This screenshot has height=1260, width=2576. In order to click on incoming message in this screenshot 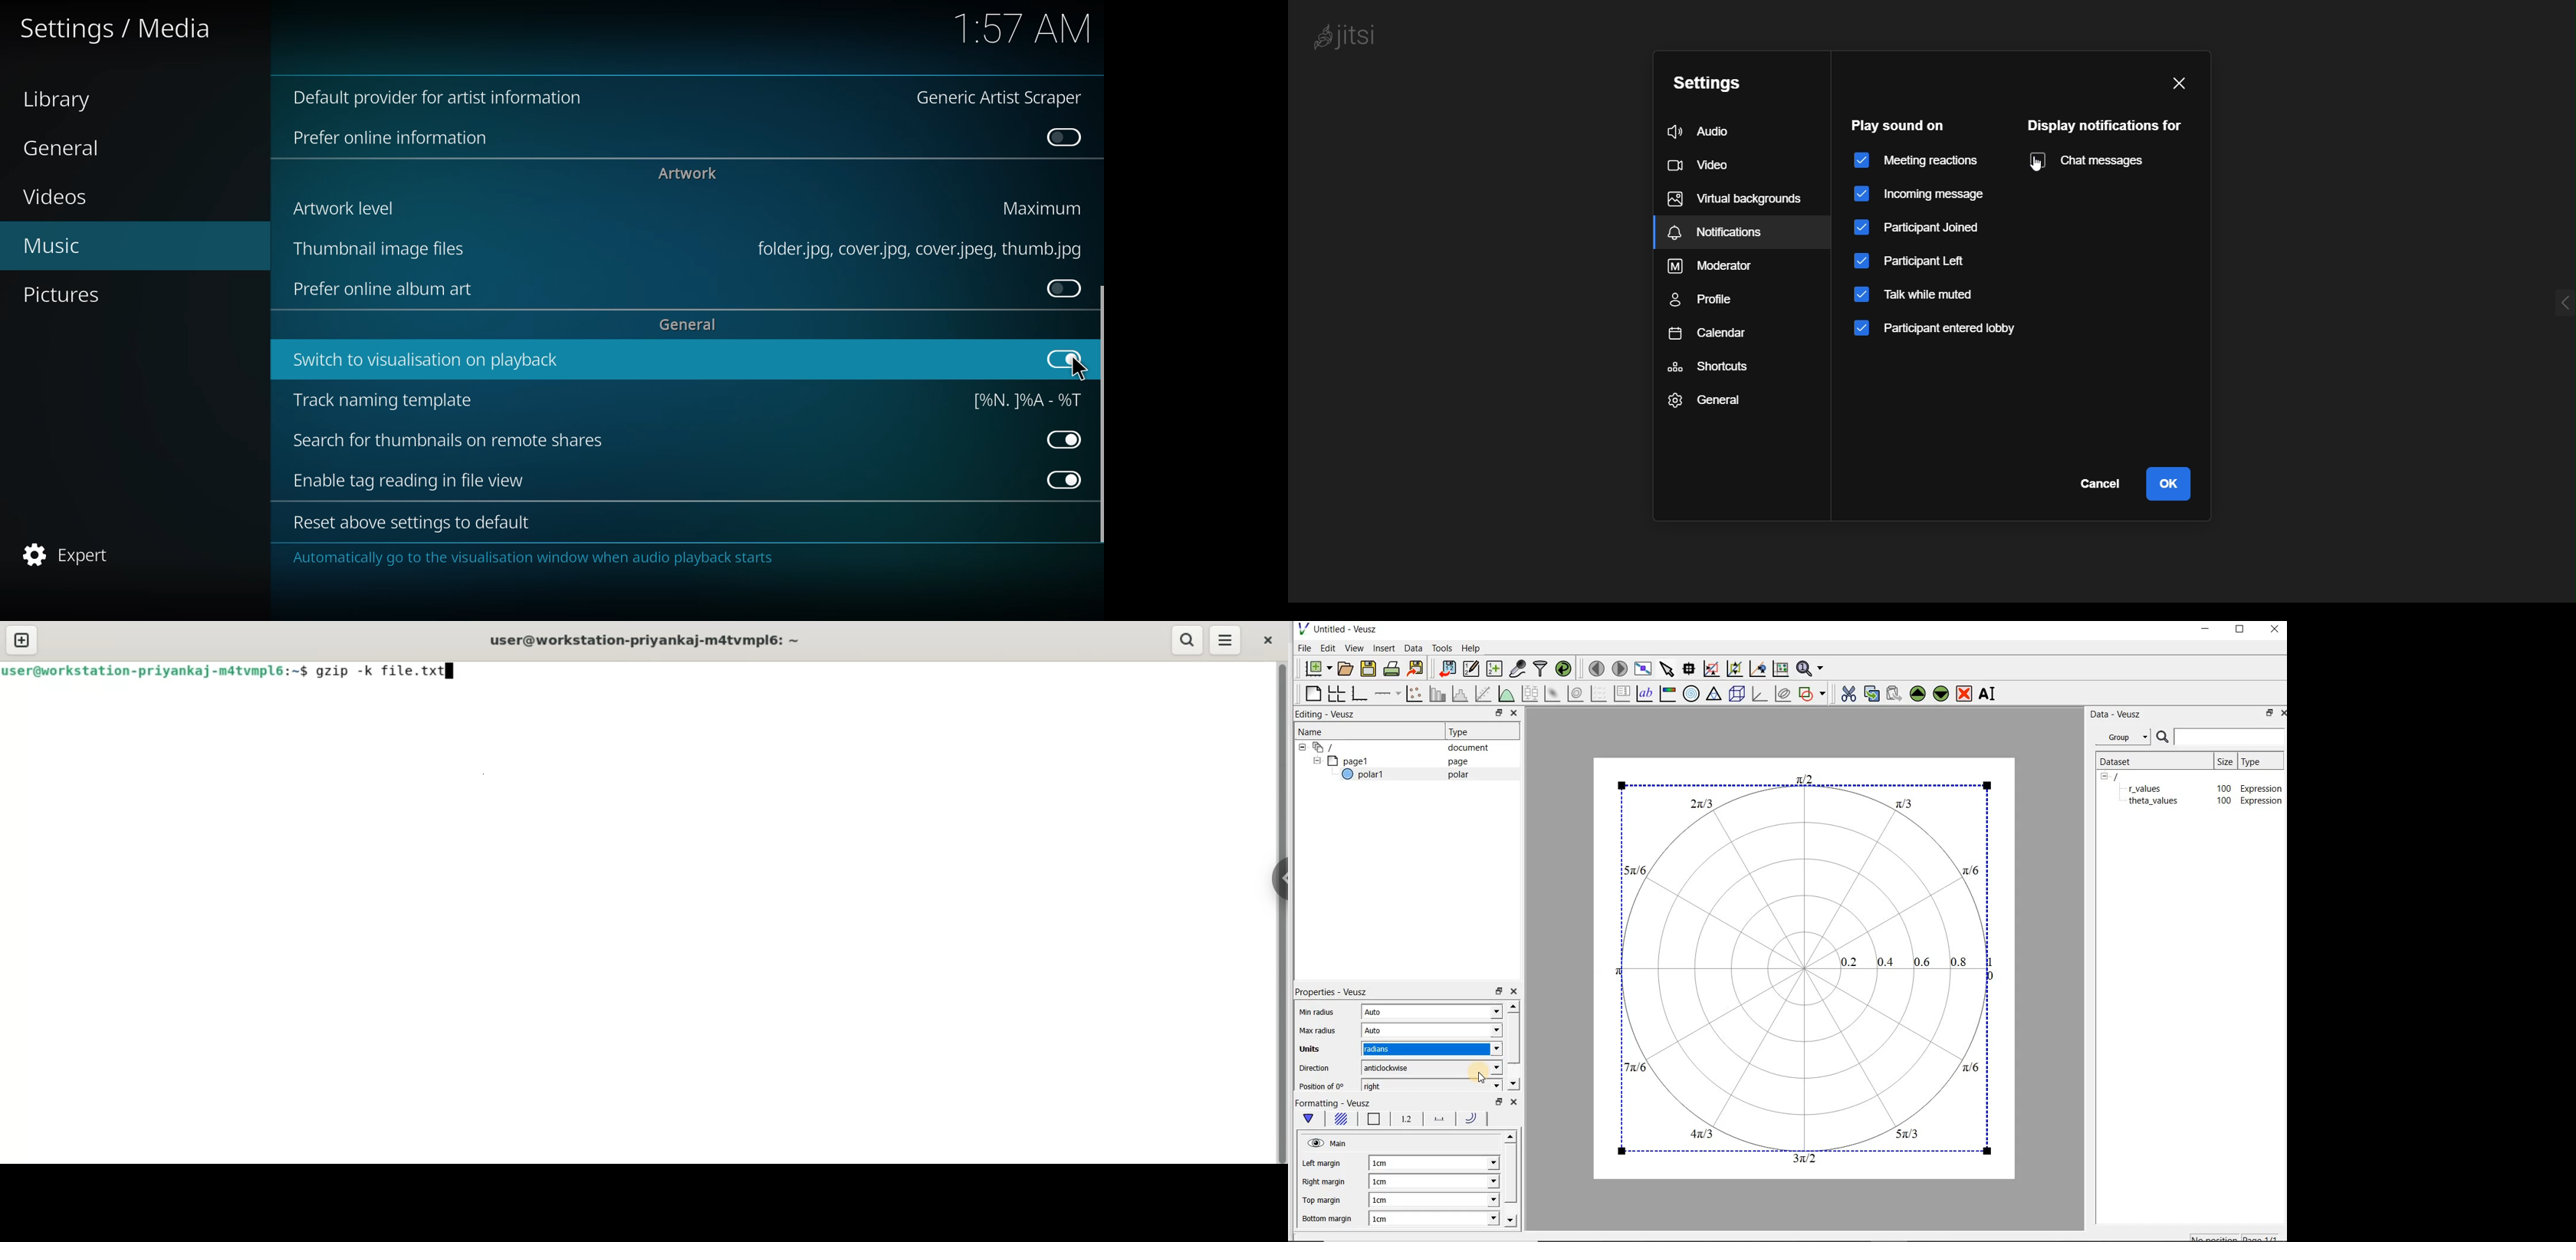, I will do `click(1920, 193)`.